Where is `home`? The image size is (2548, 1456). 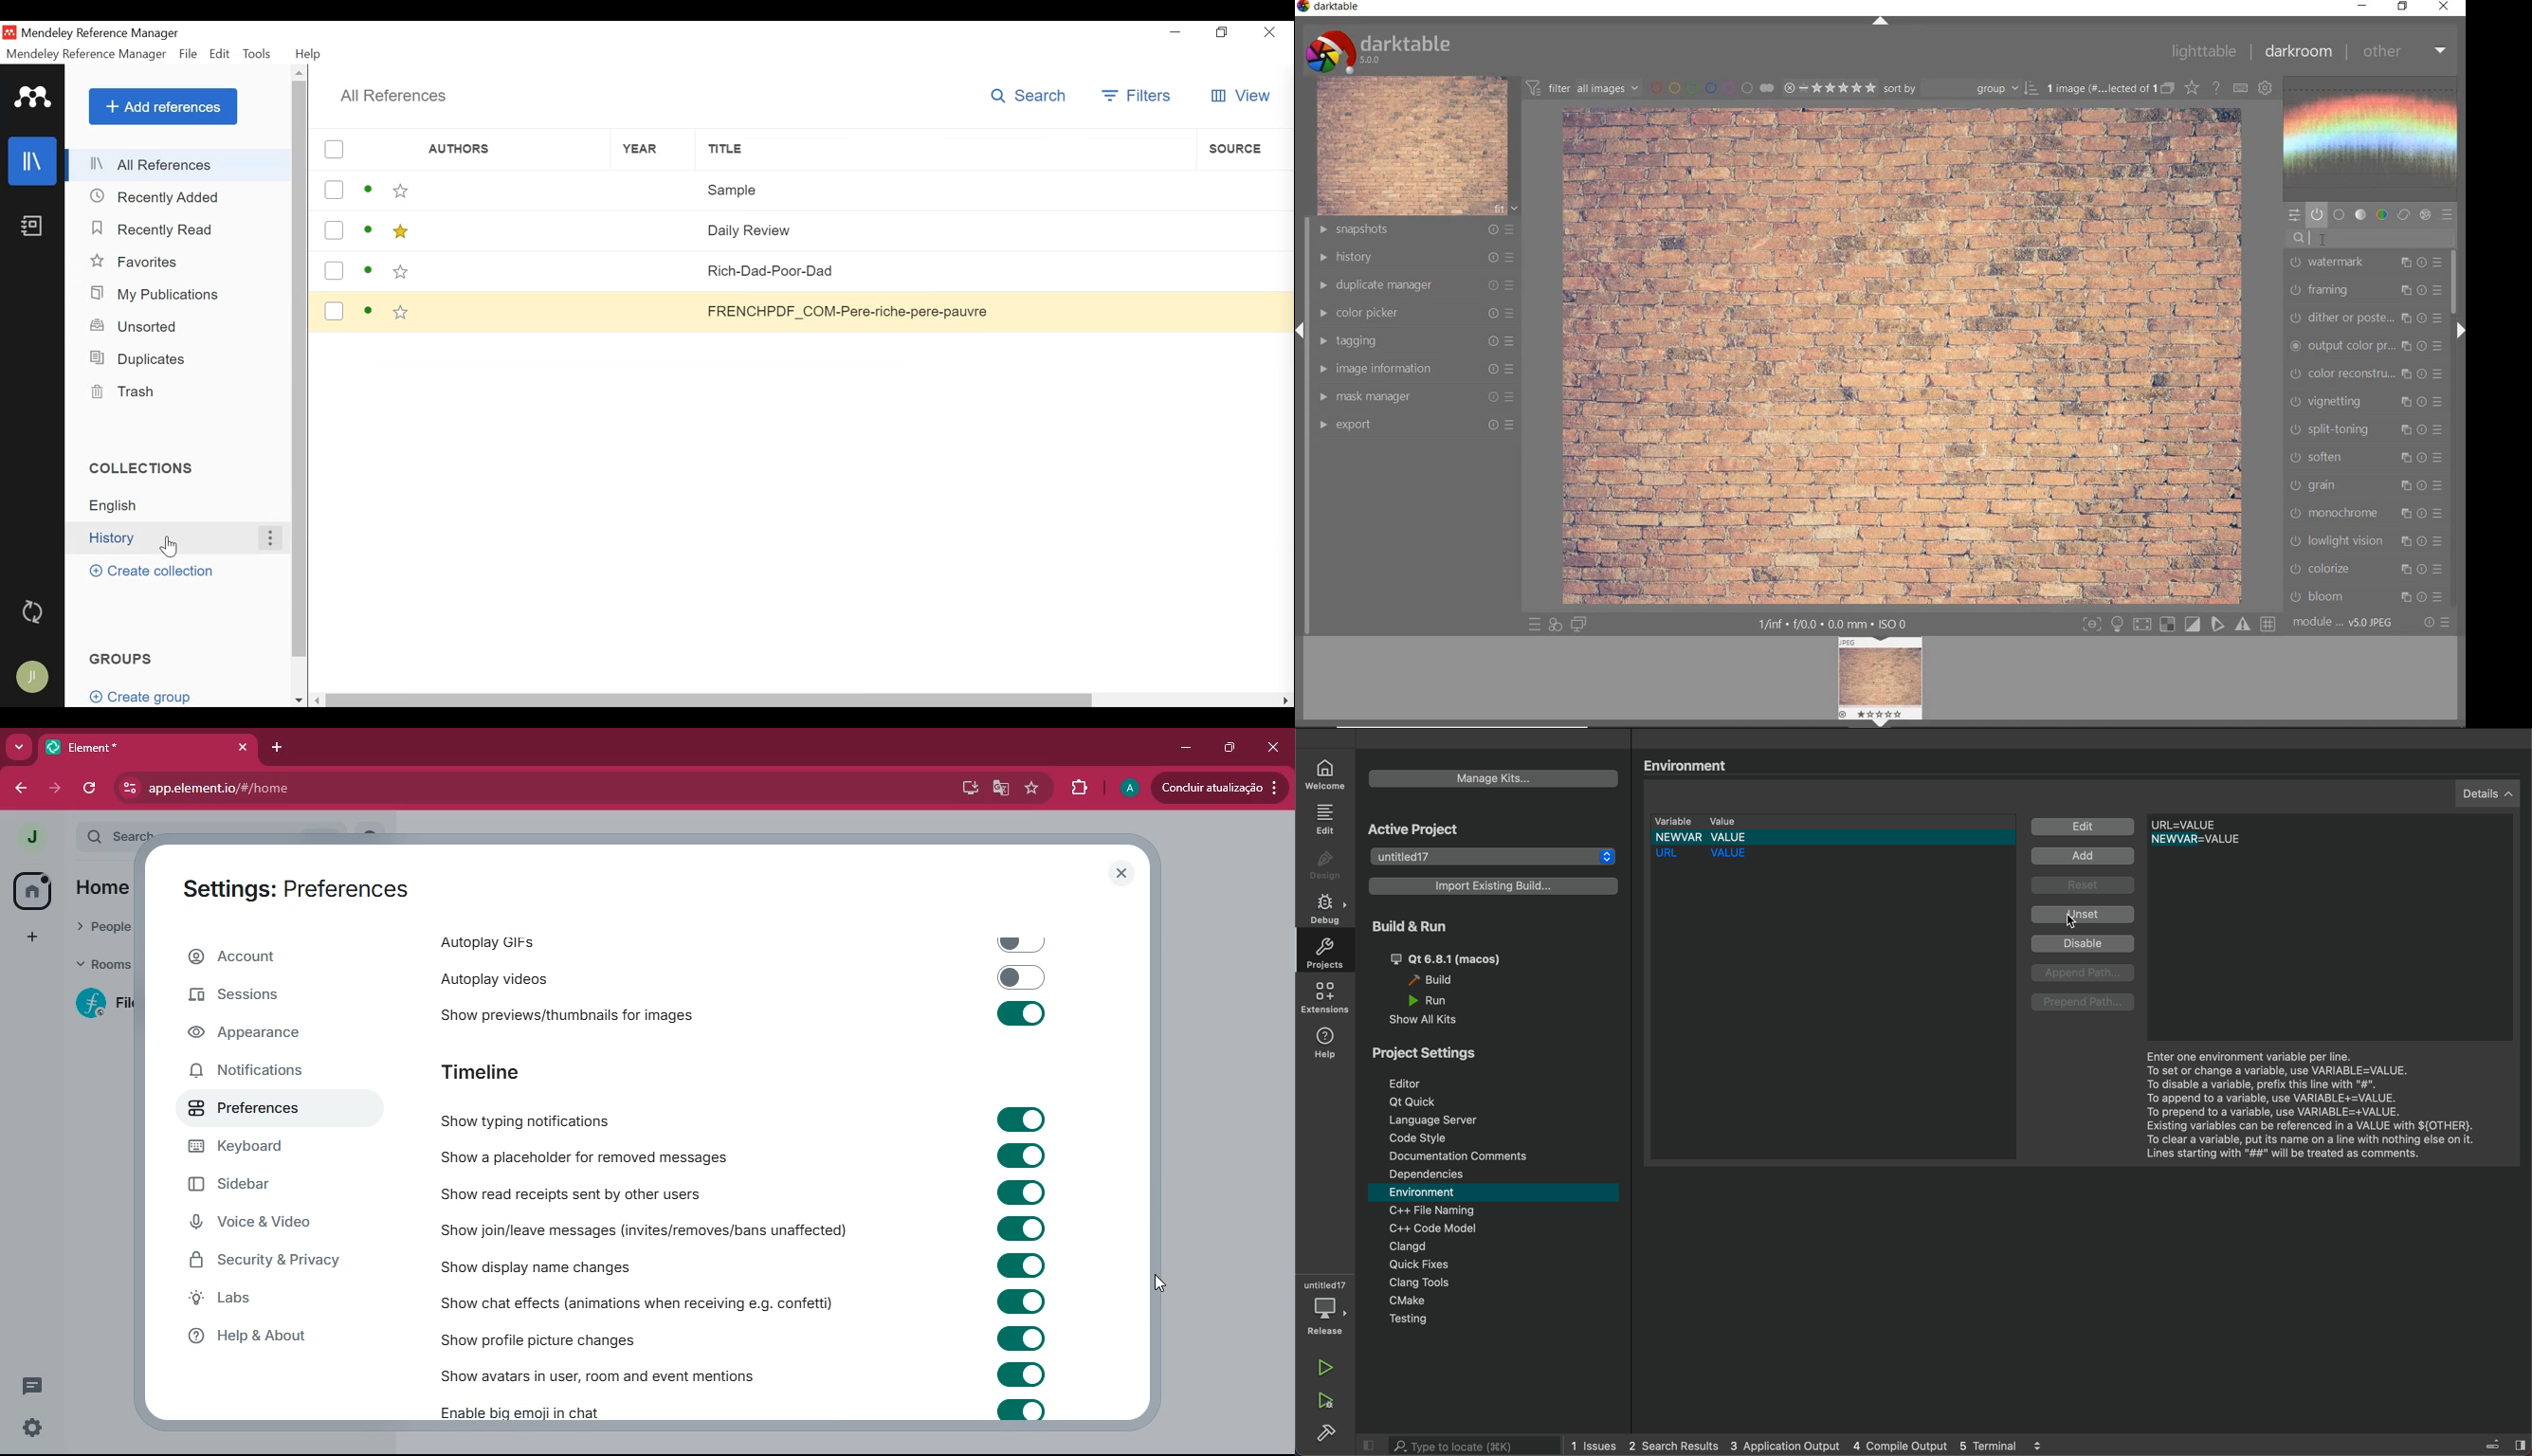 home is located at coordinates (30, 891).